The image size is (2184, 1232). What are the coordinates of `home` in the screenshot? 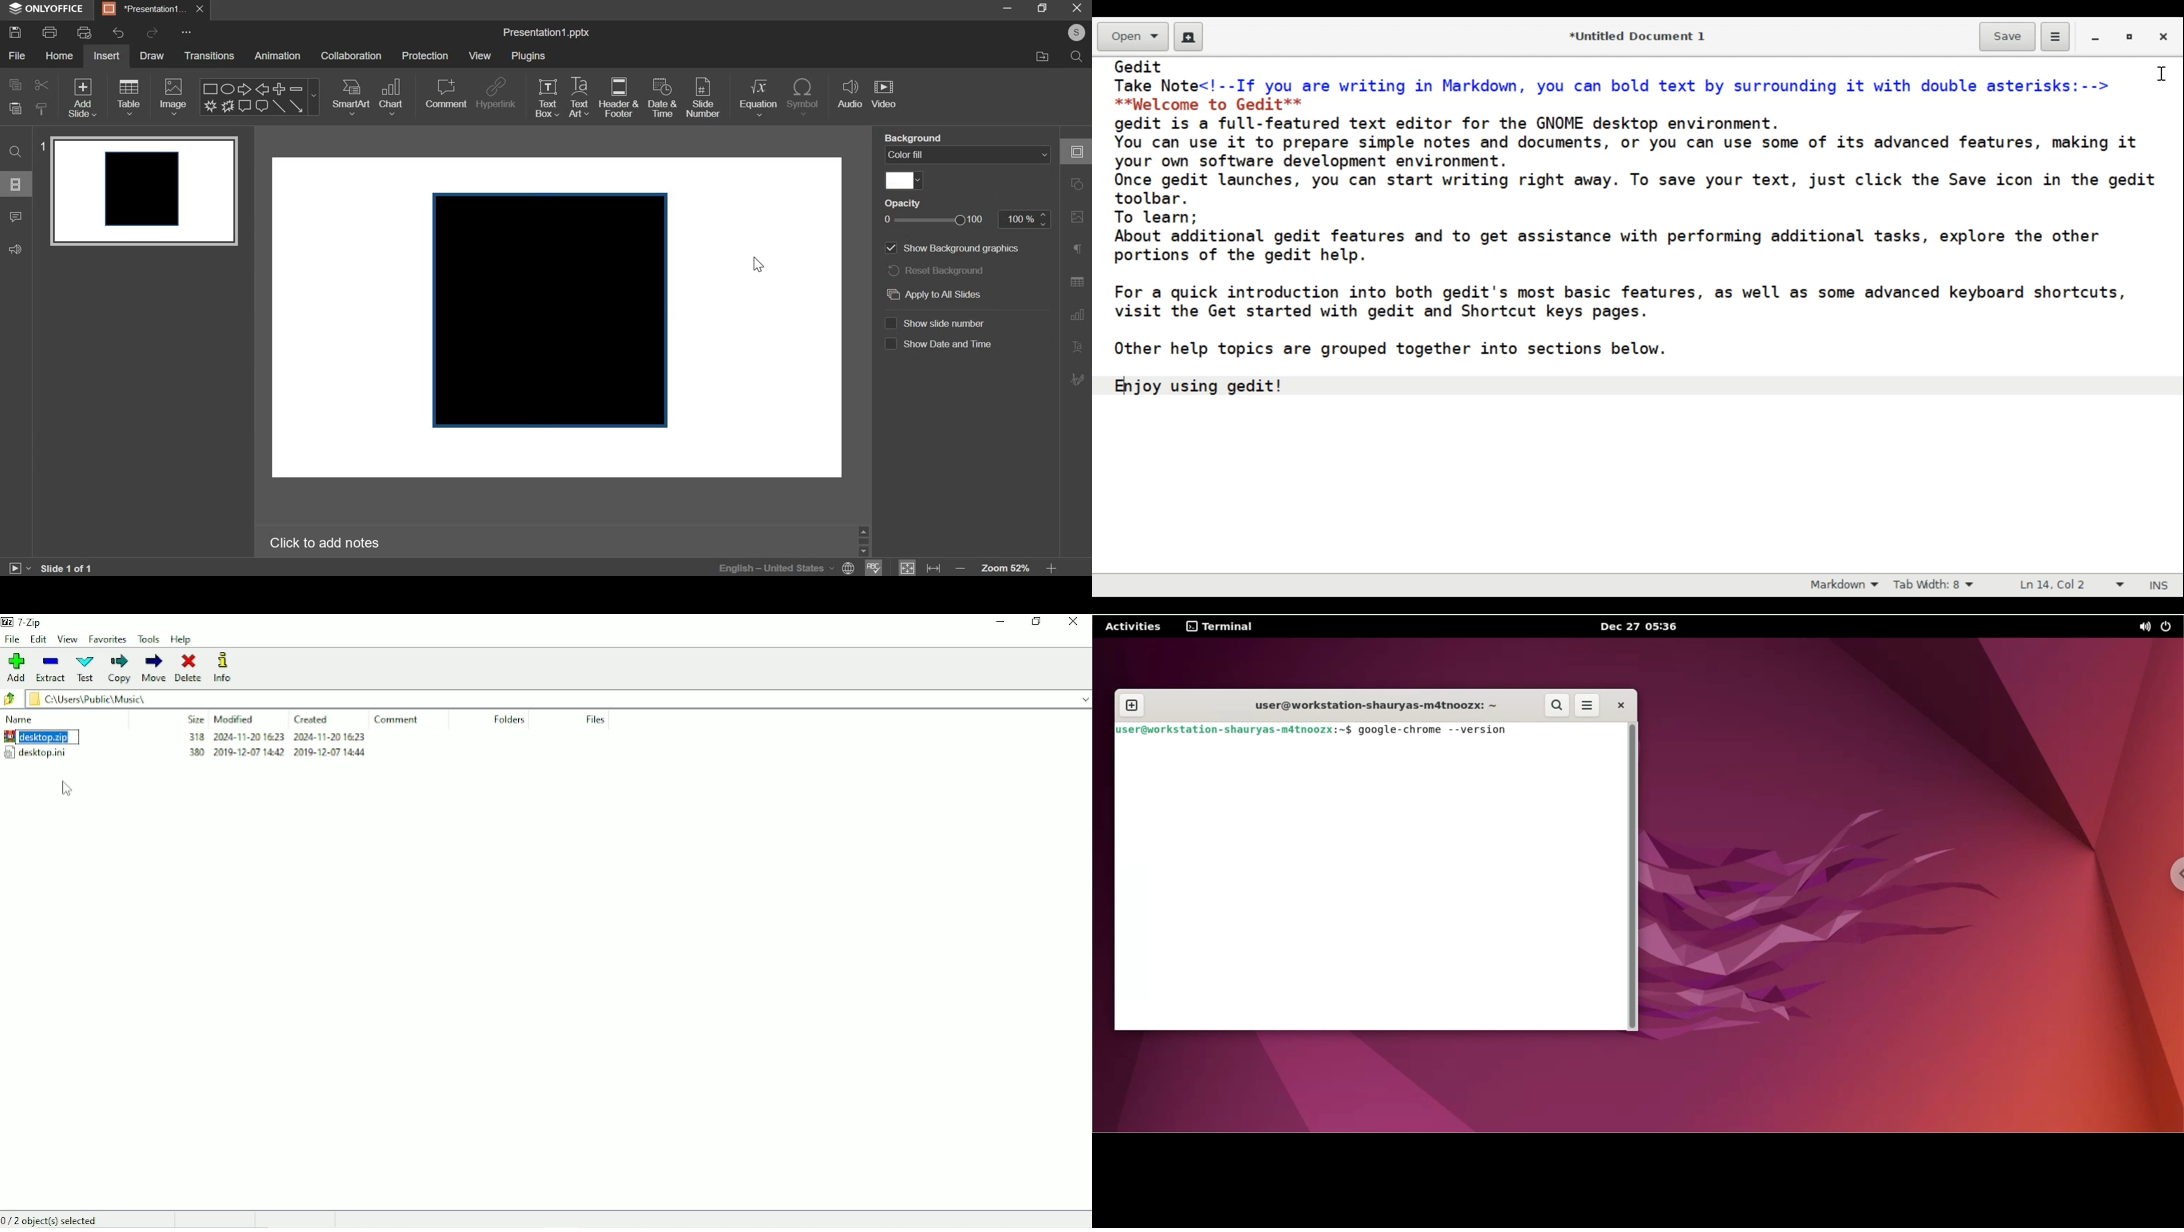 It's located at (59, 55).